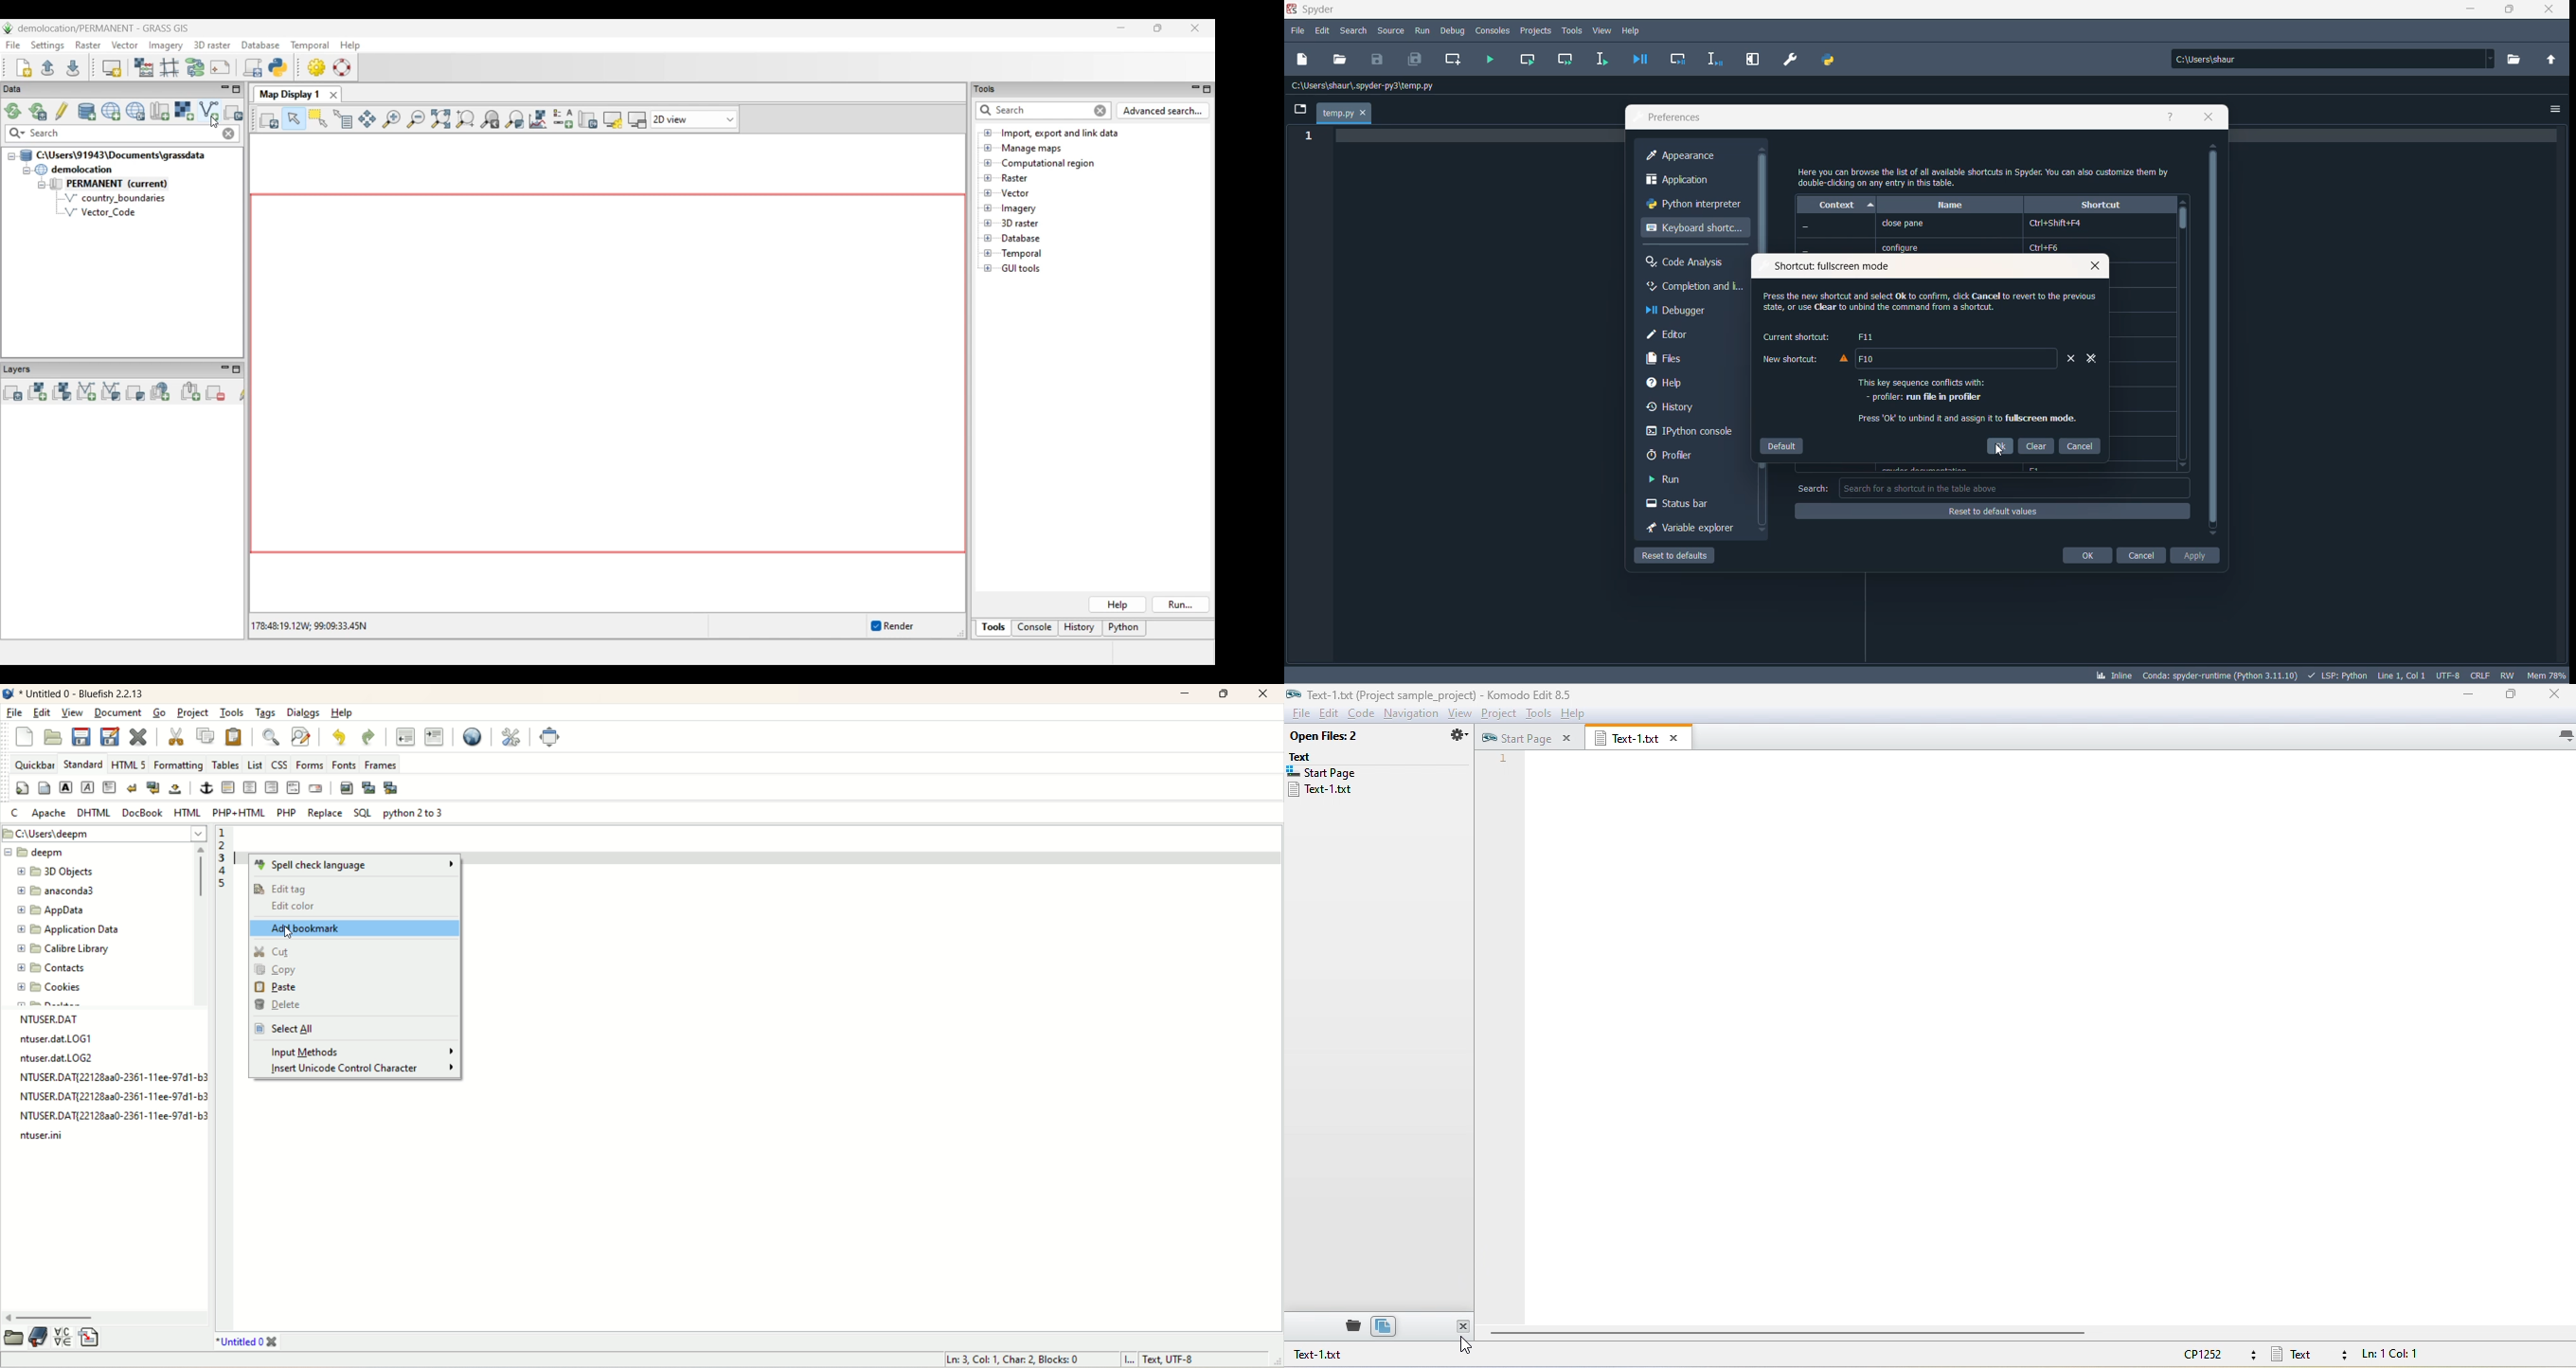  I want to click on keyboard shortcut, so click(1694, 229).